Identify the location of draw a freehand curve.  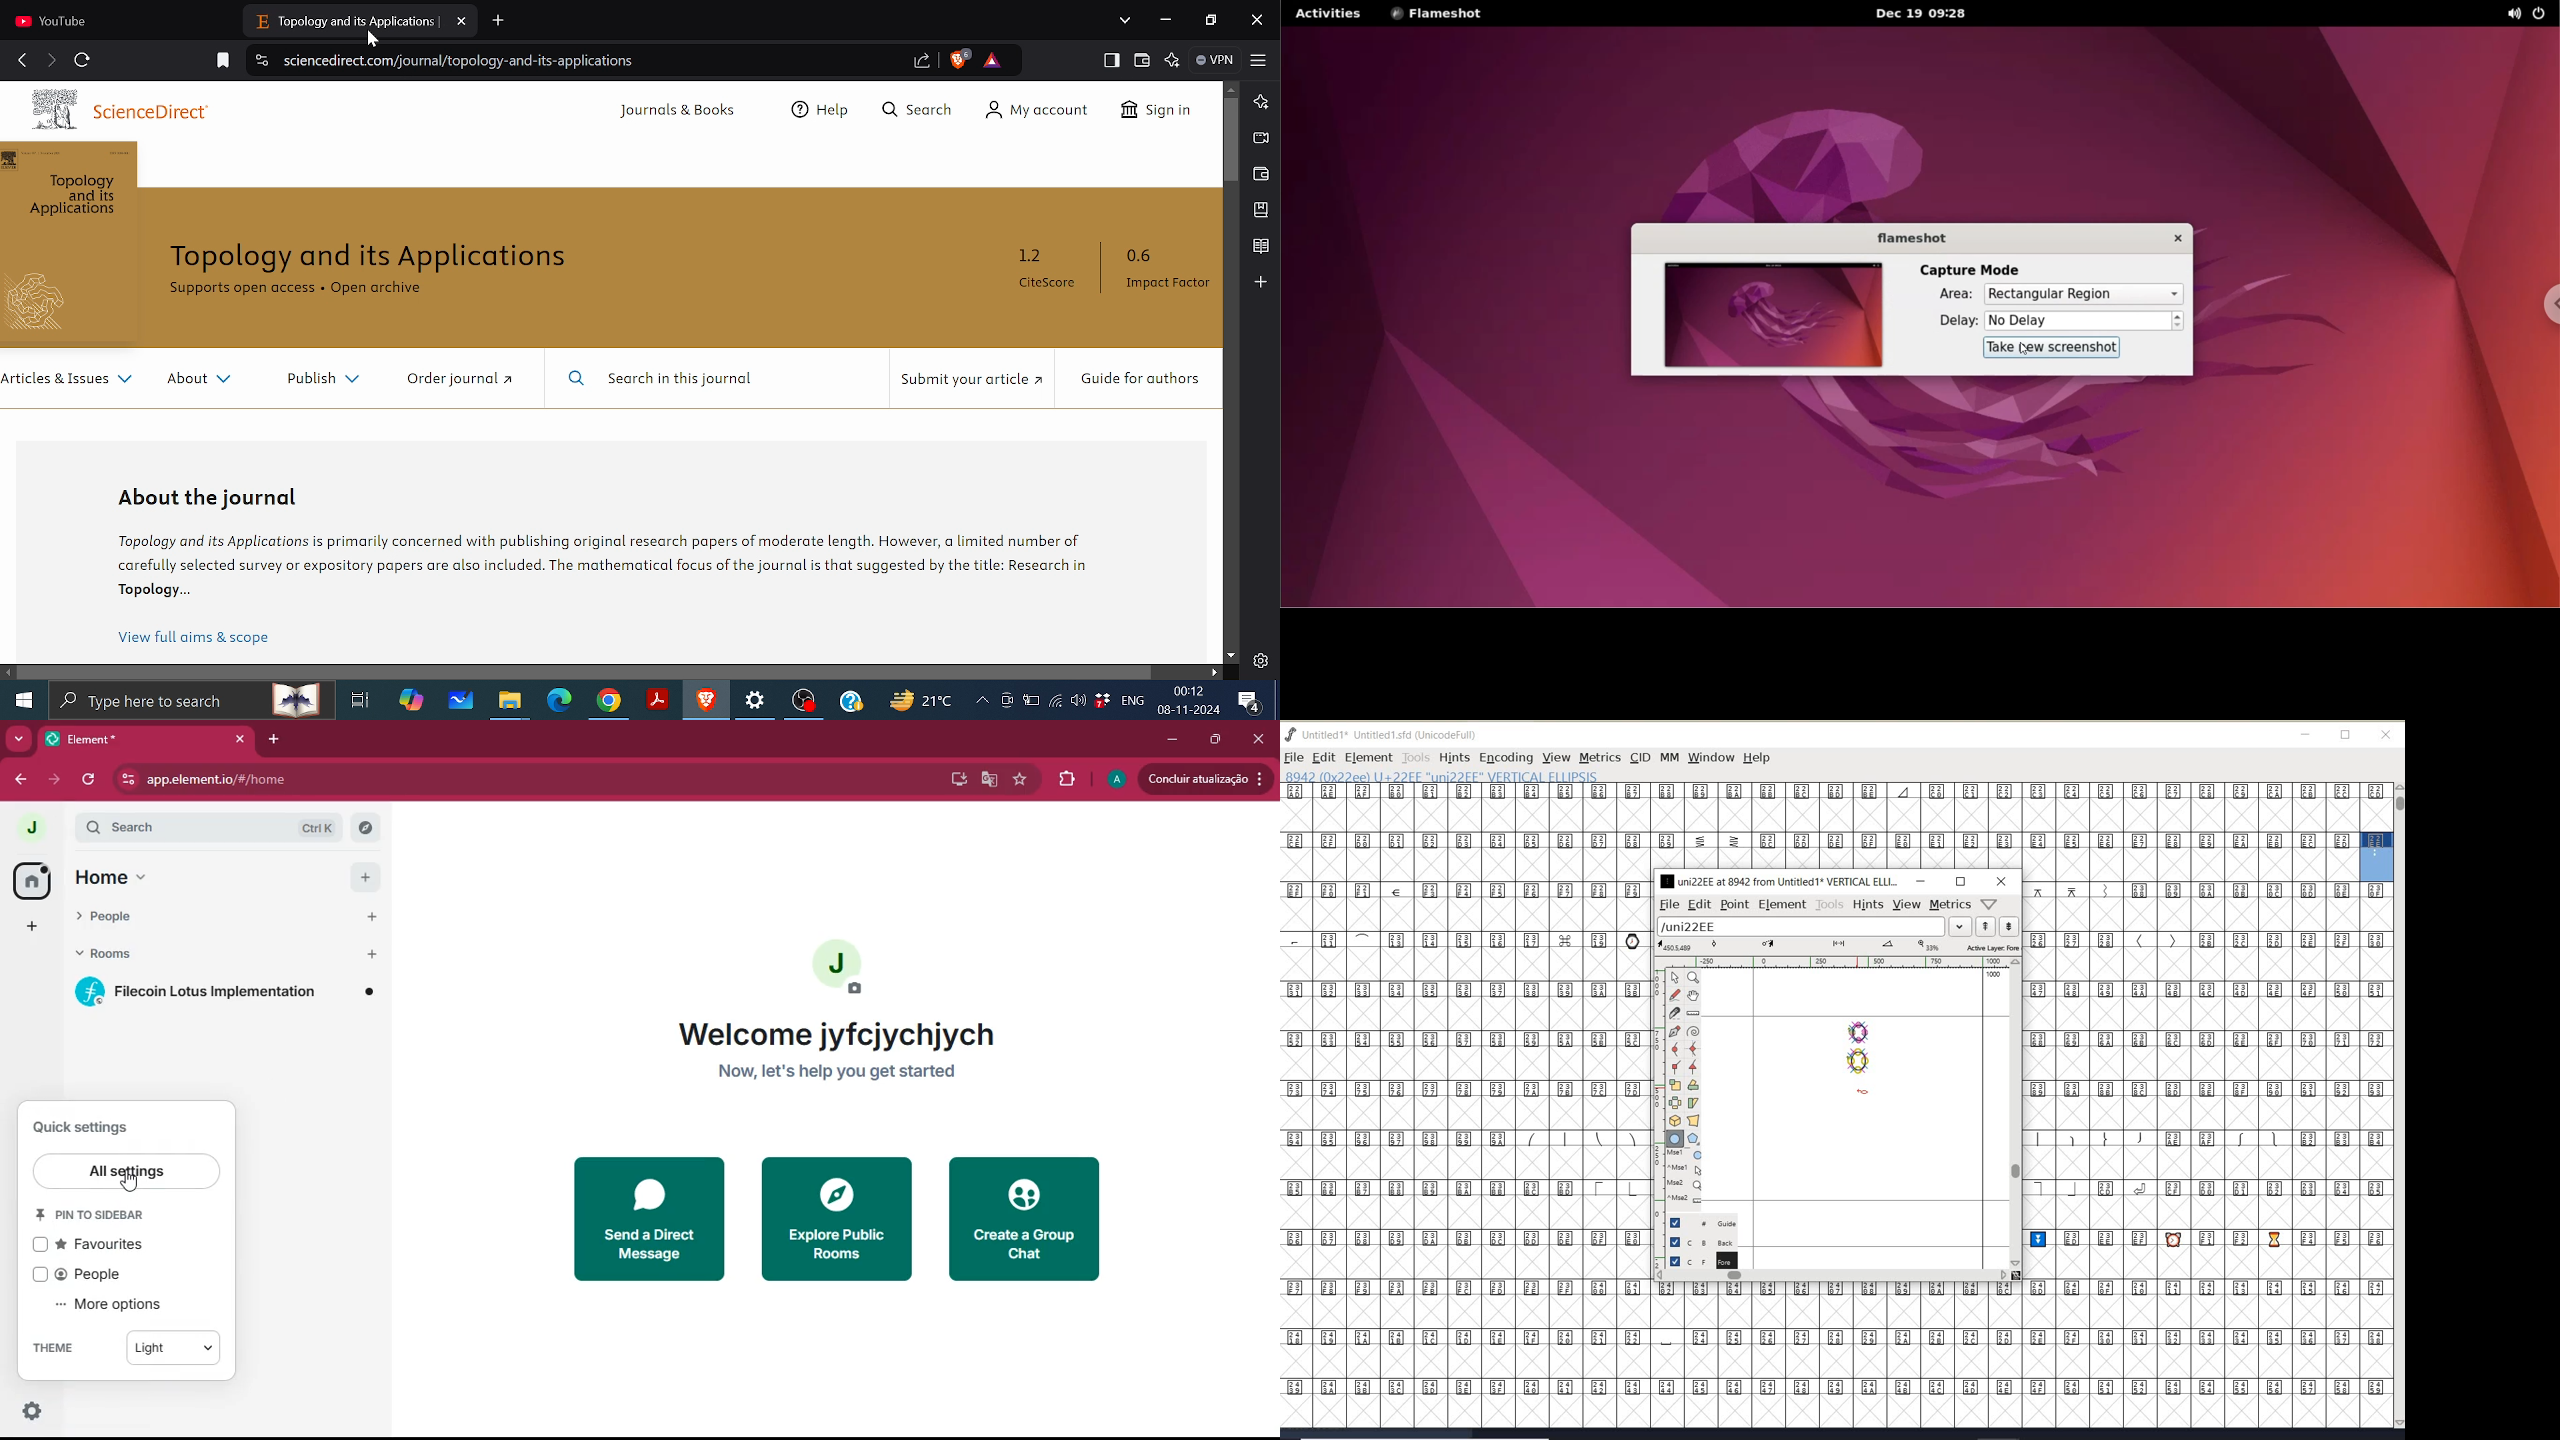
(1677, 994).